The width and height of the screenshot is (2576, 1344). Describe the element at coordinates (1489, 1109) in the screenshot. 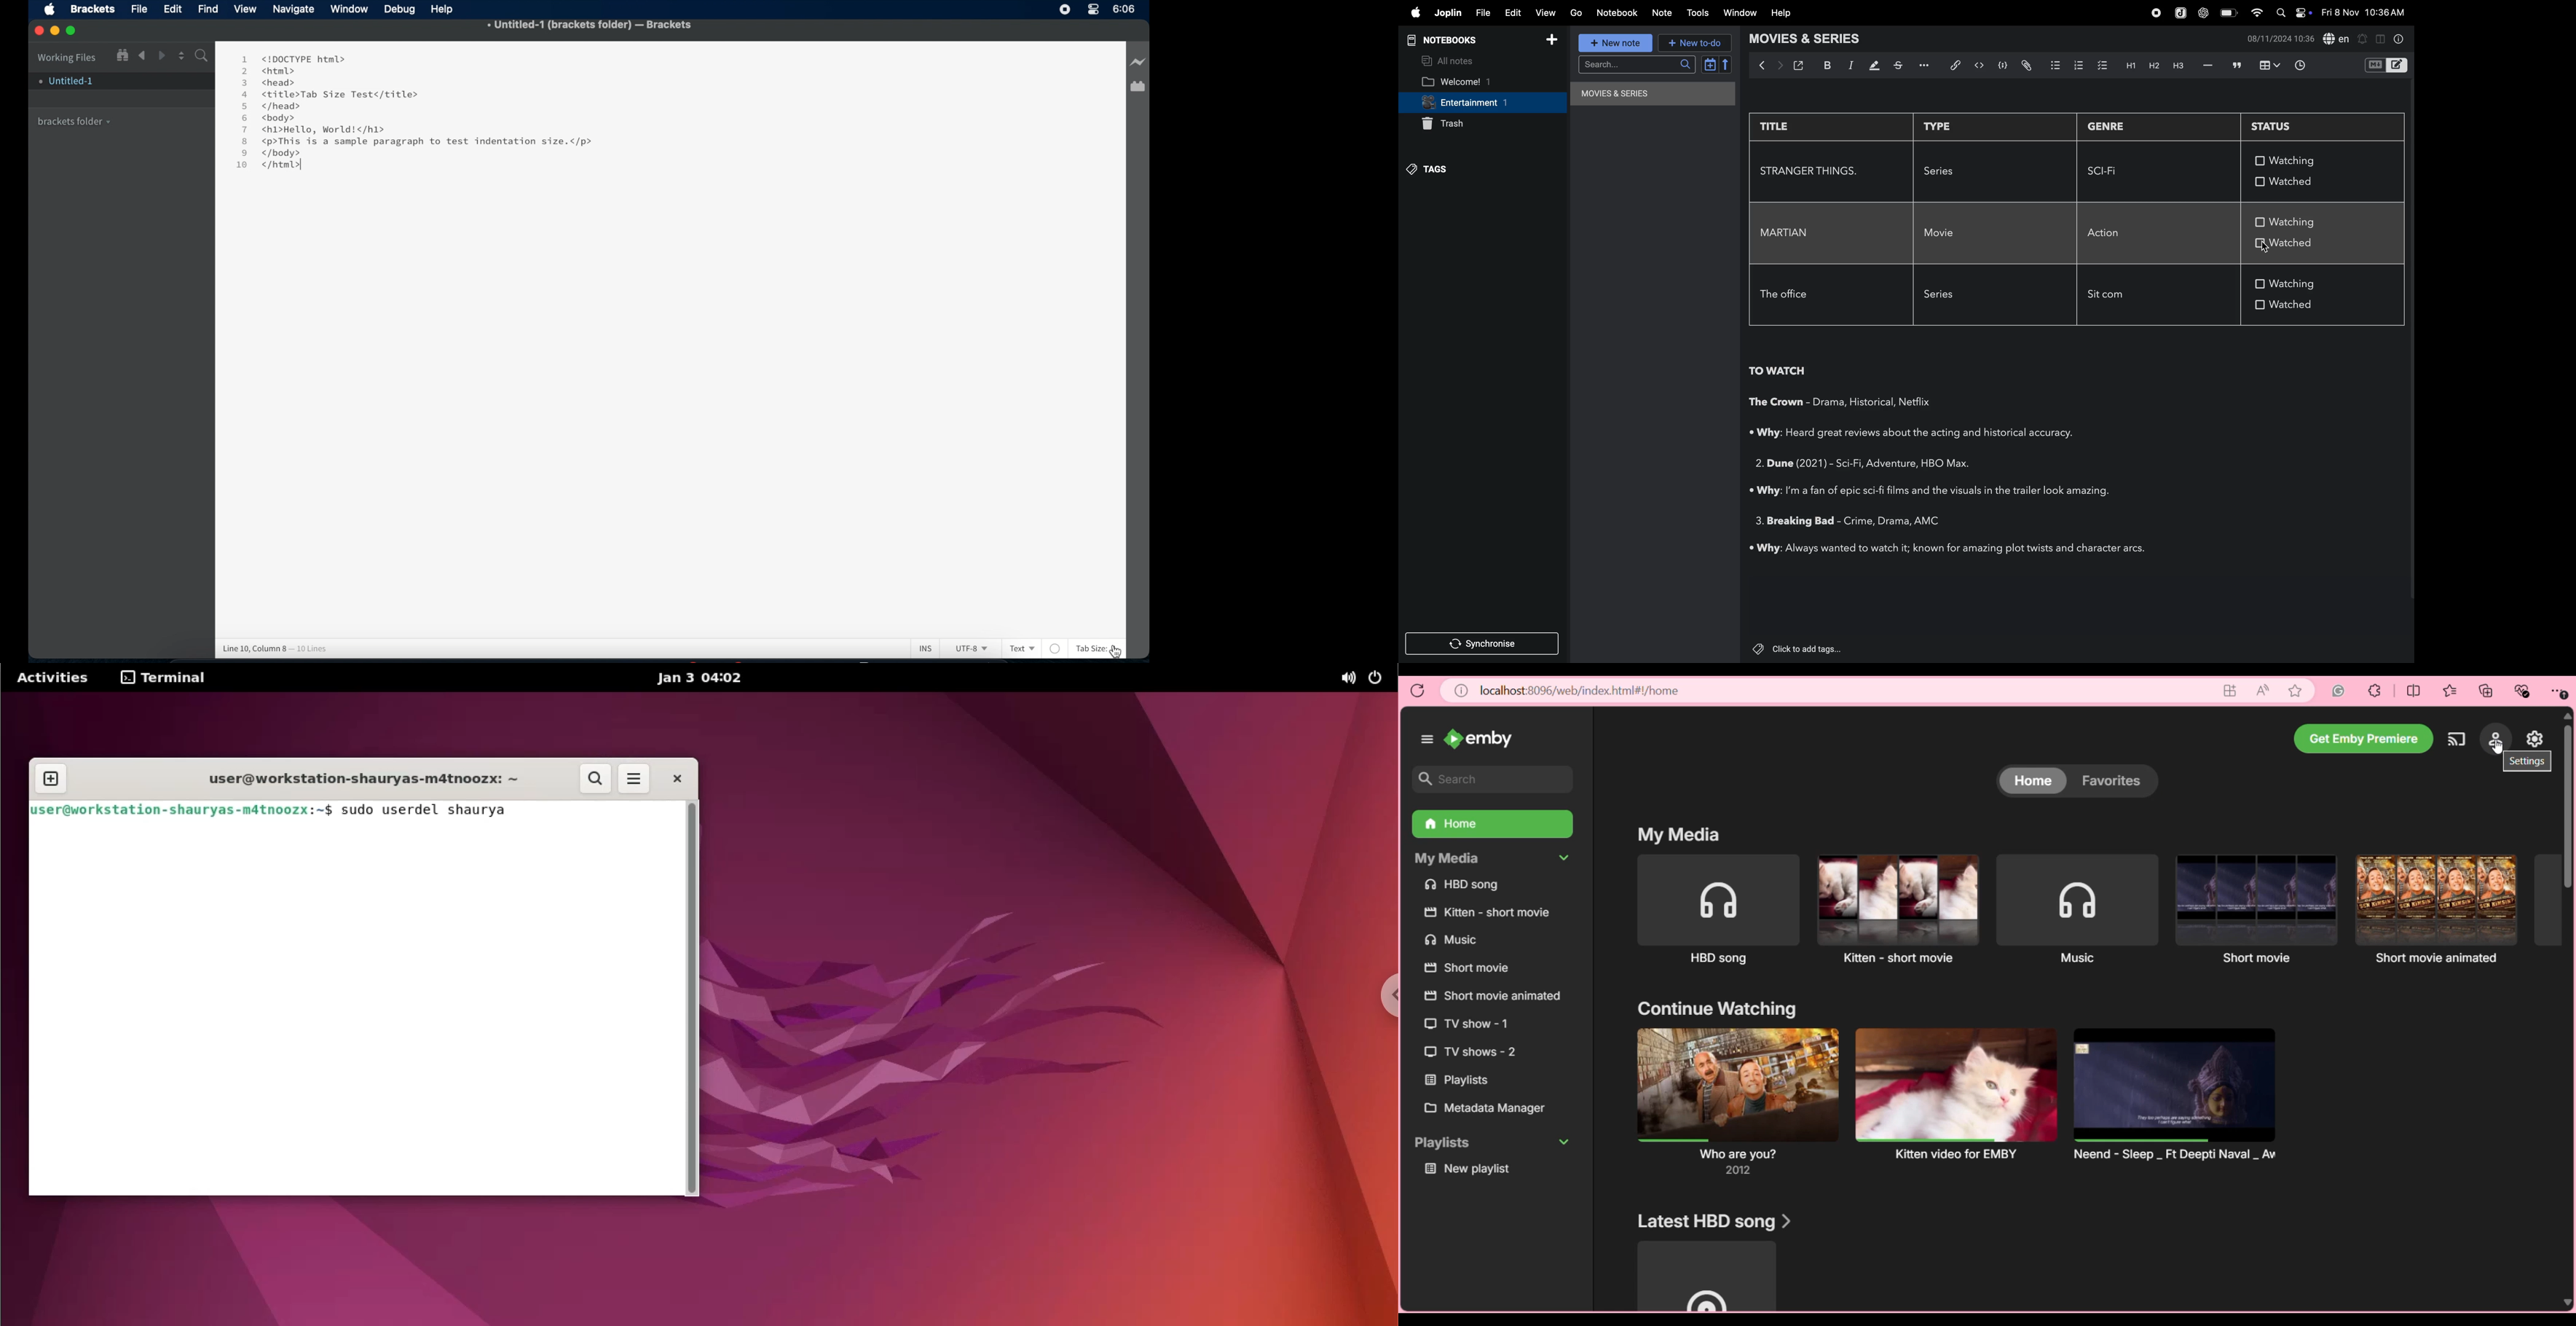

I see `metabase manager` at that location.